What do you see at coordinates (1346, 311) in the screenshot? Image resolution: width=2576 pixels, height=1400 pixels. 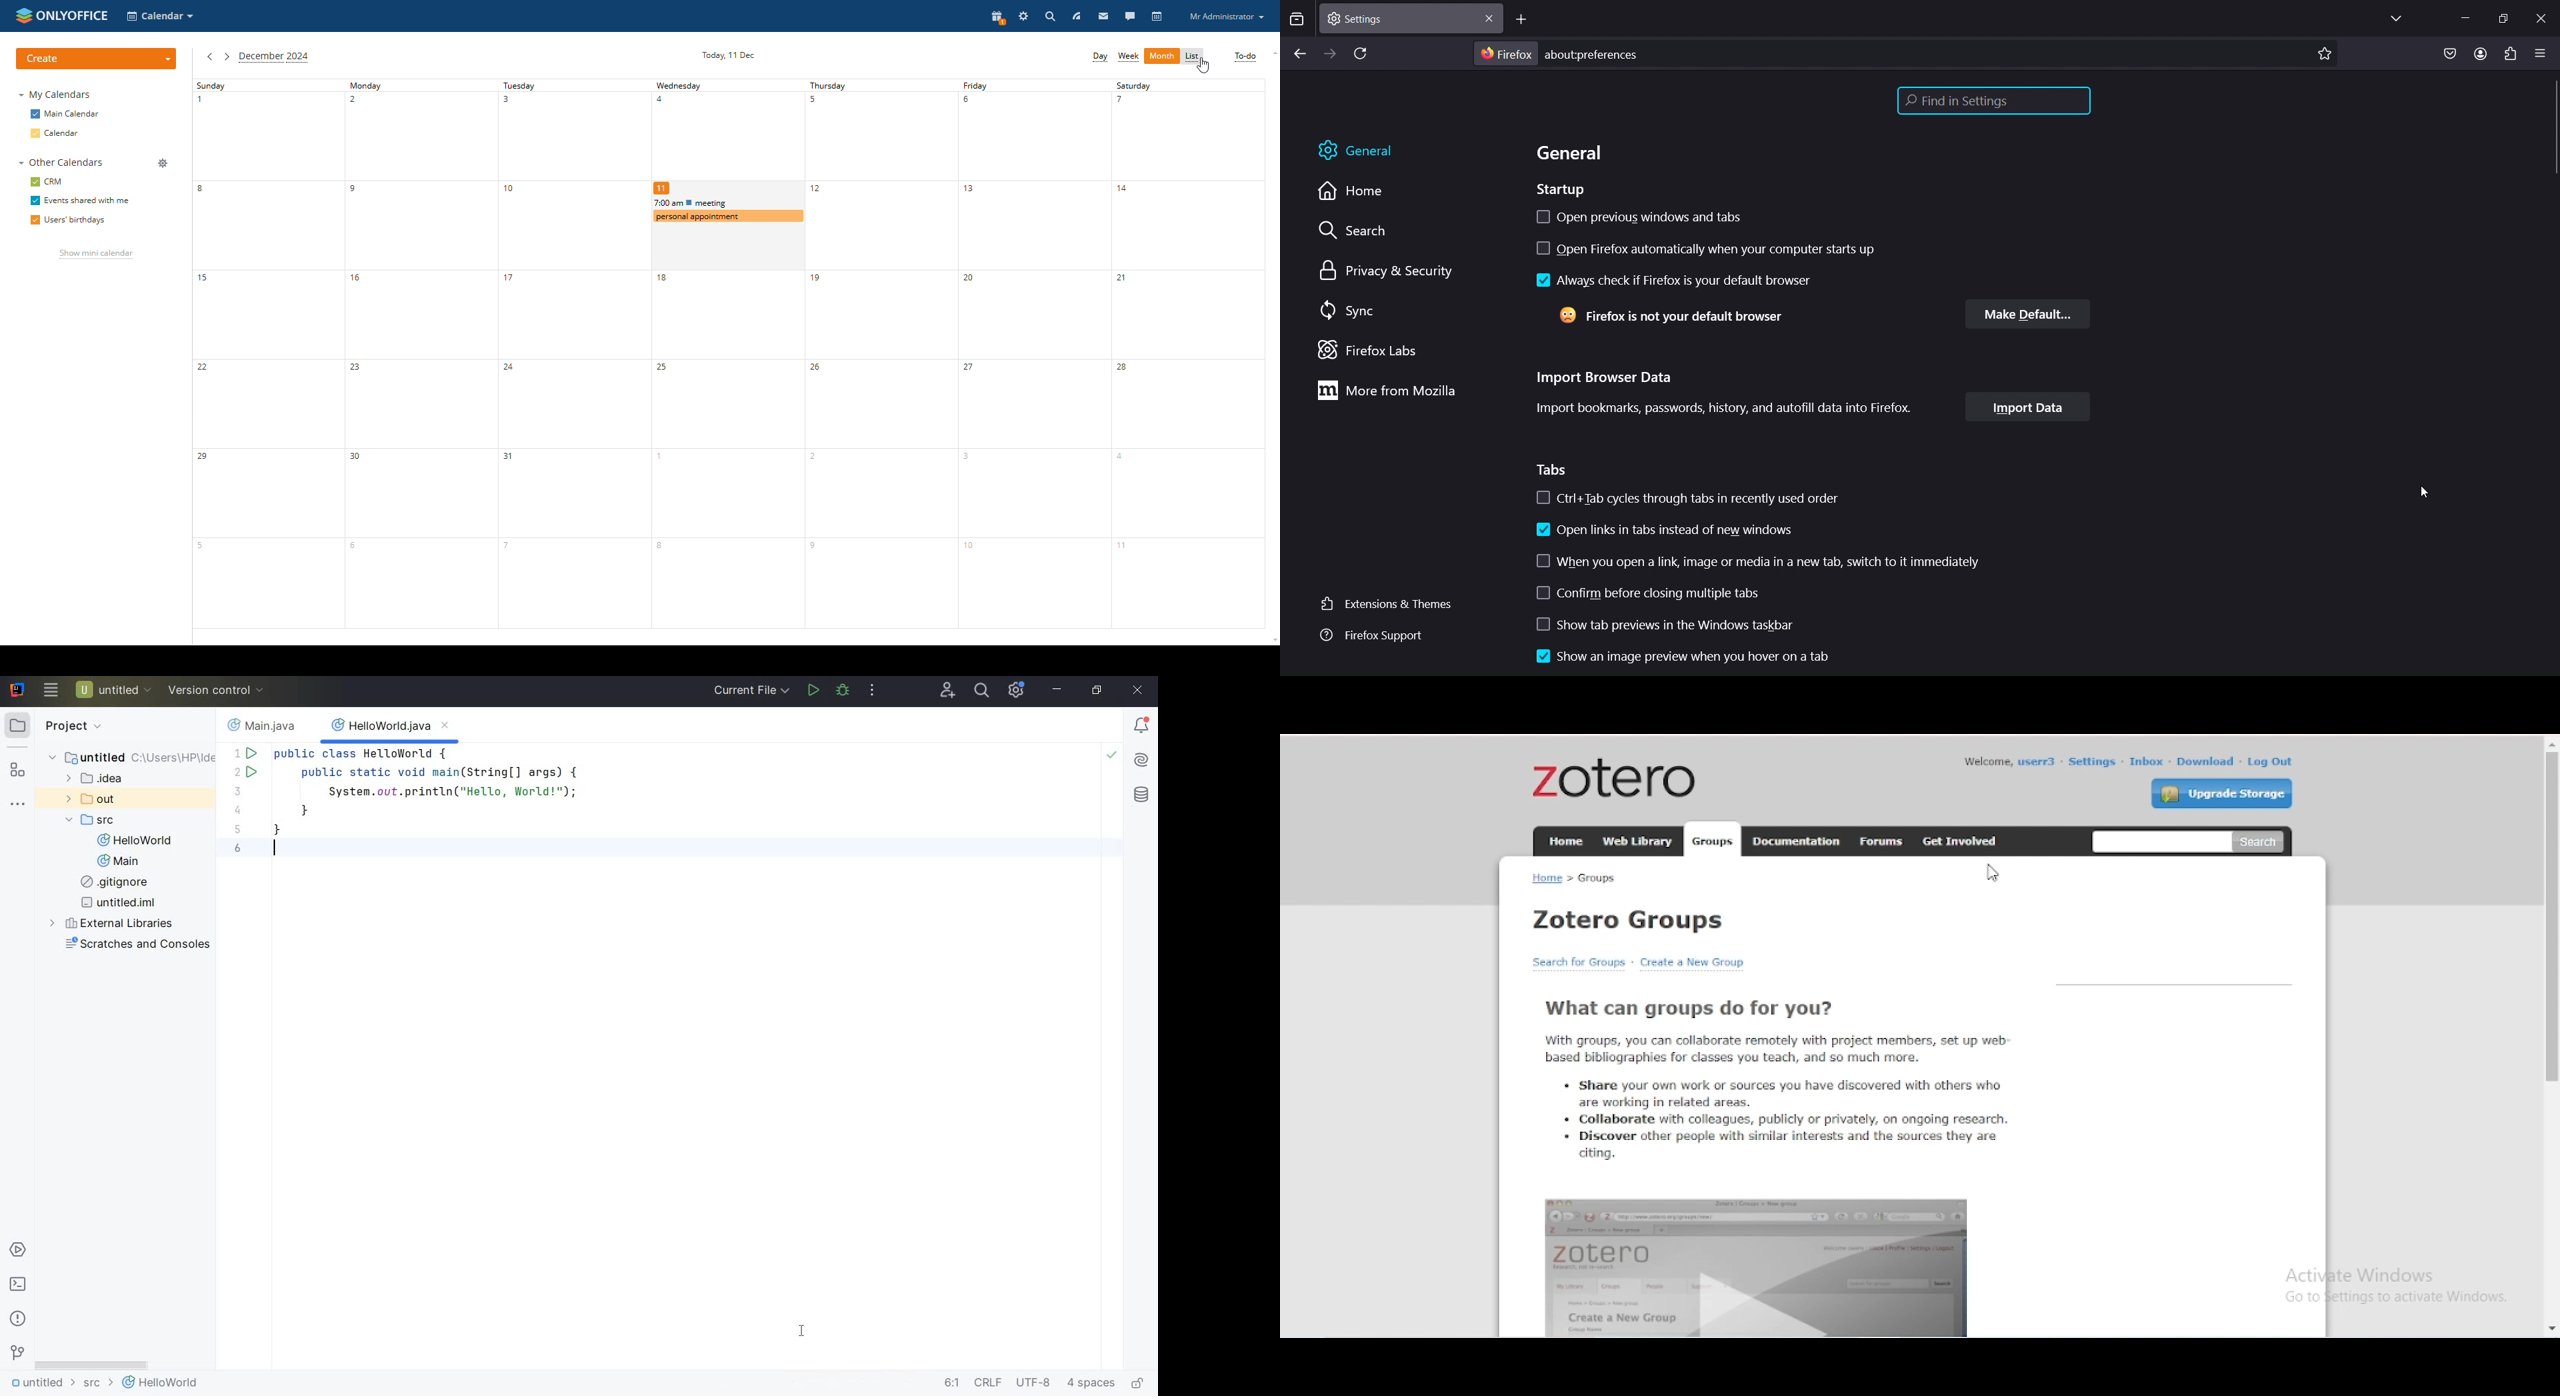 I see `sync` at bounding box center [1346, 311].